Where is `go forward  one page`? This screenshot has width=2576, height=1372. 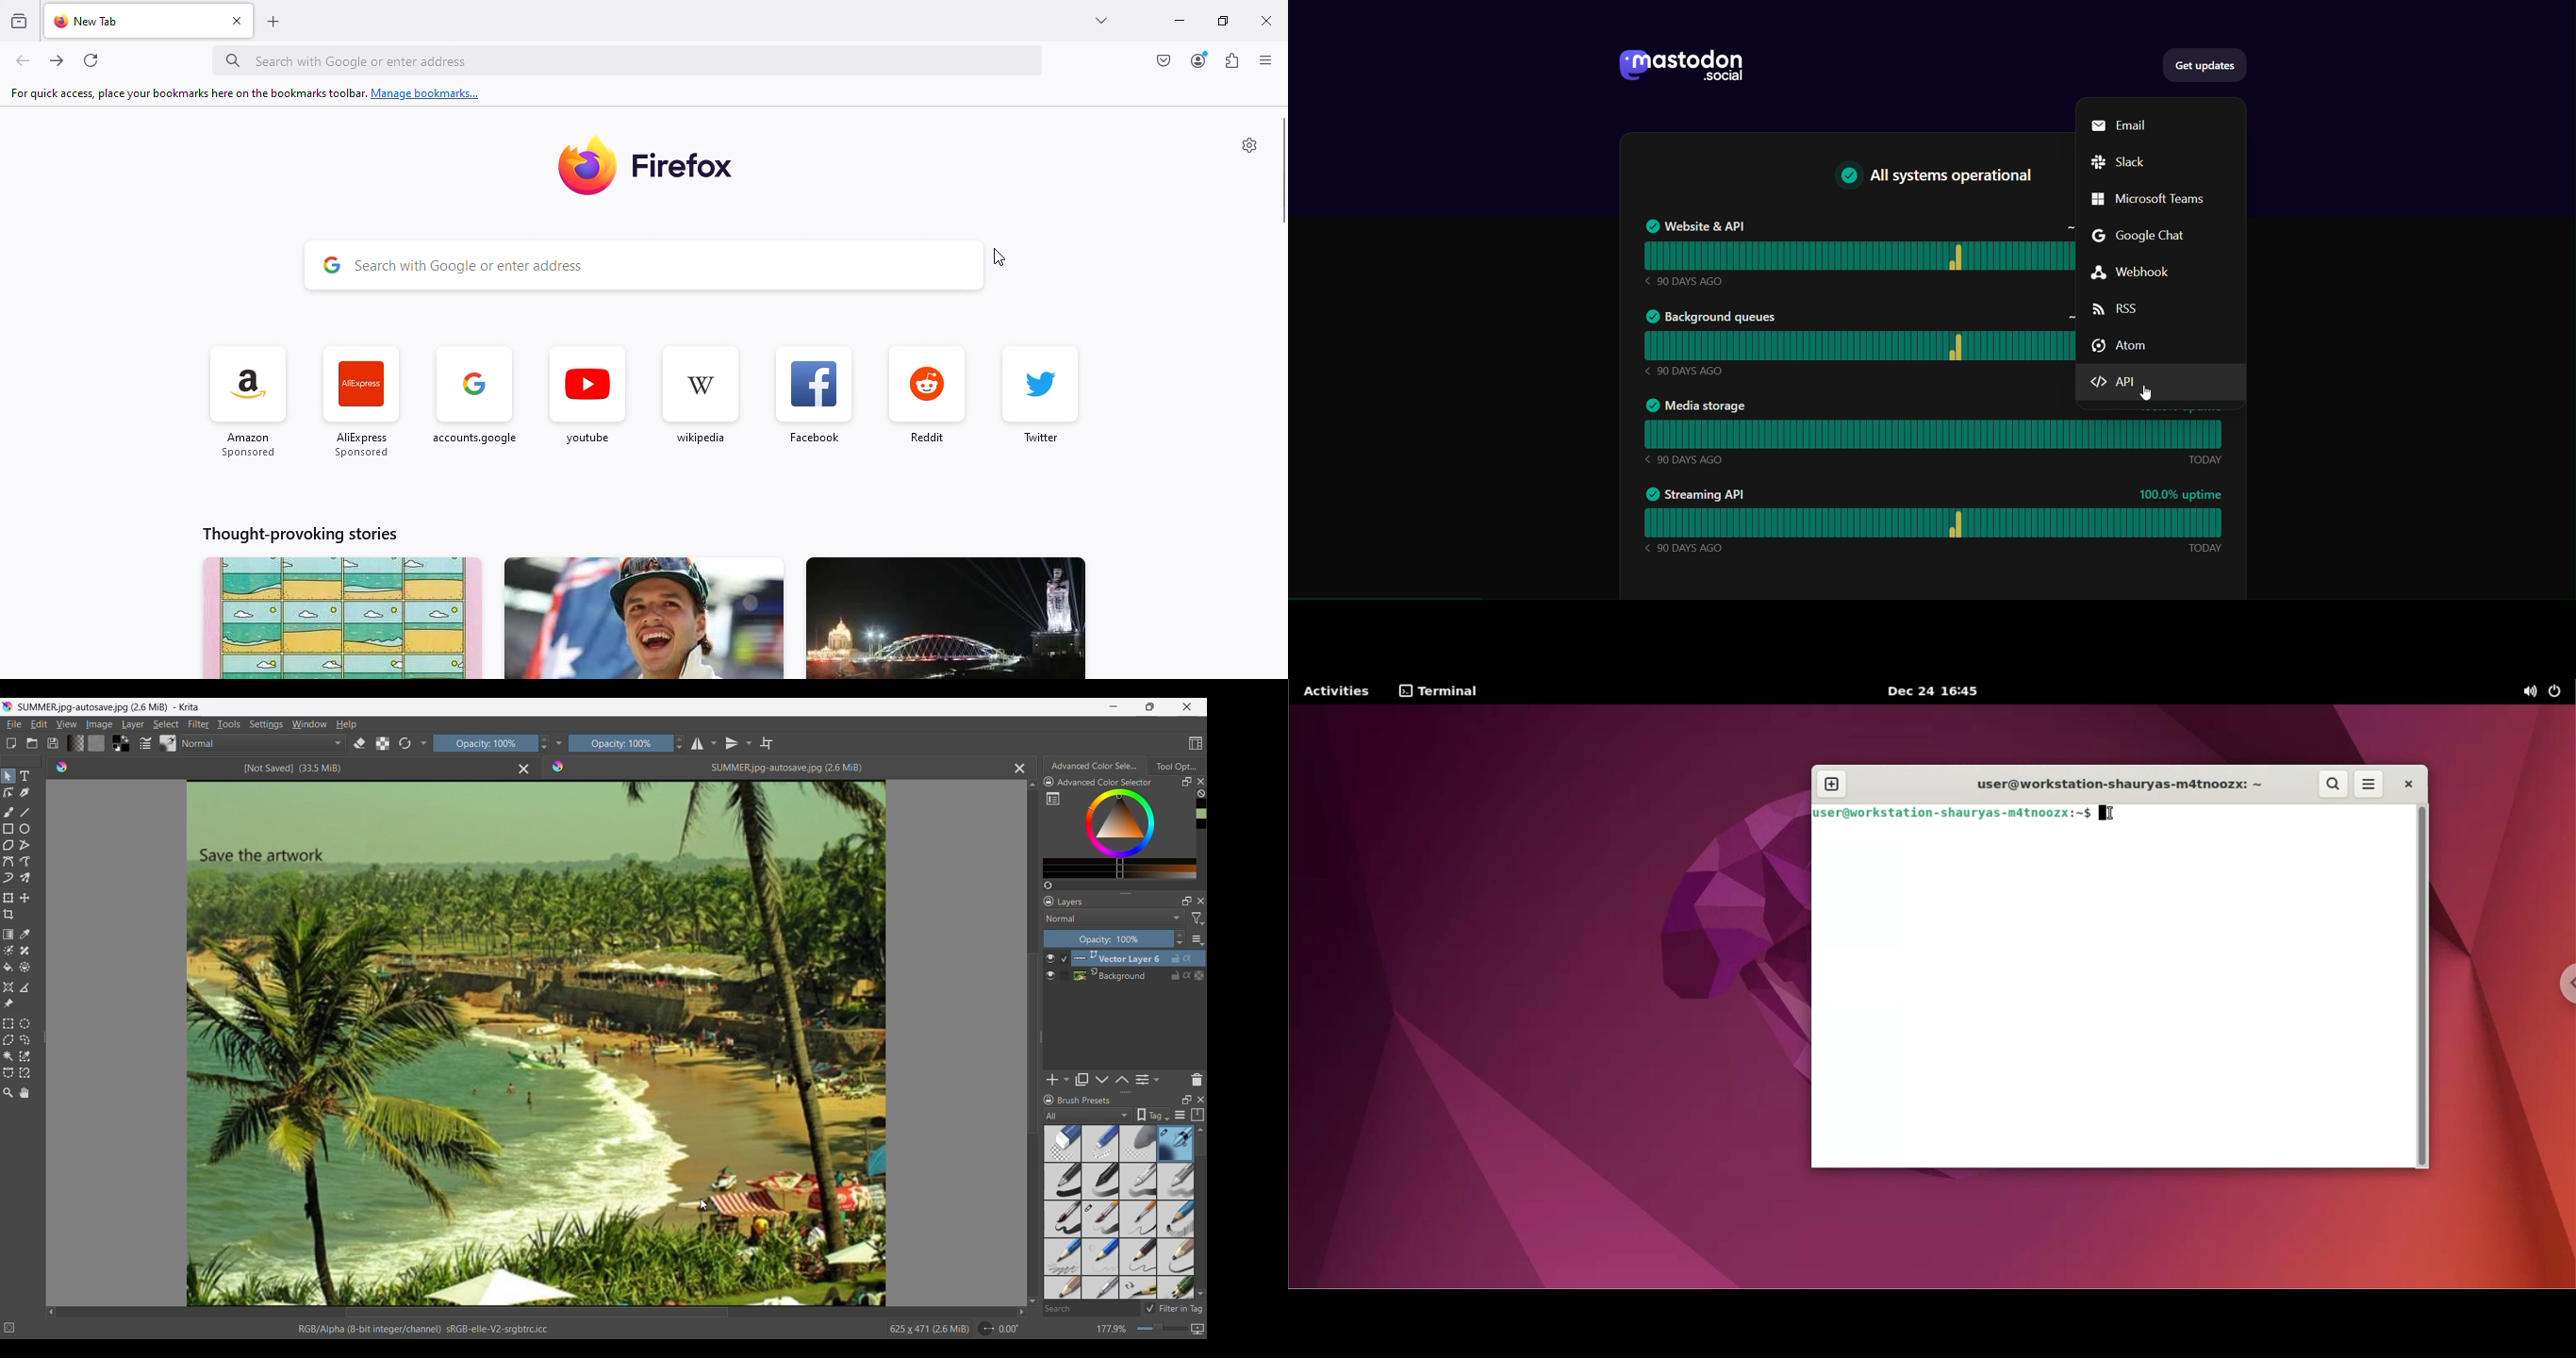 go forward  one page is located at coordinates (58, 60).